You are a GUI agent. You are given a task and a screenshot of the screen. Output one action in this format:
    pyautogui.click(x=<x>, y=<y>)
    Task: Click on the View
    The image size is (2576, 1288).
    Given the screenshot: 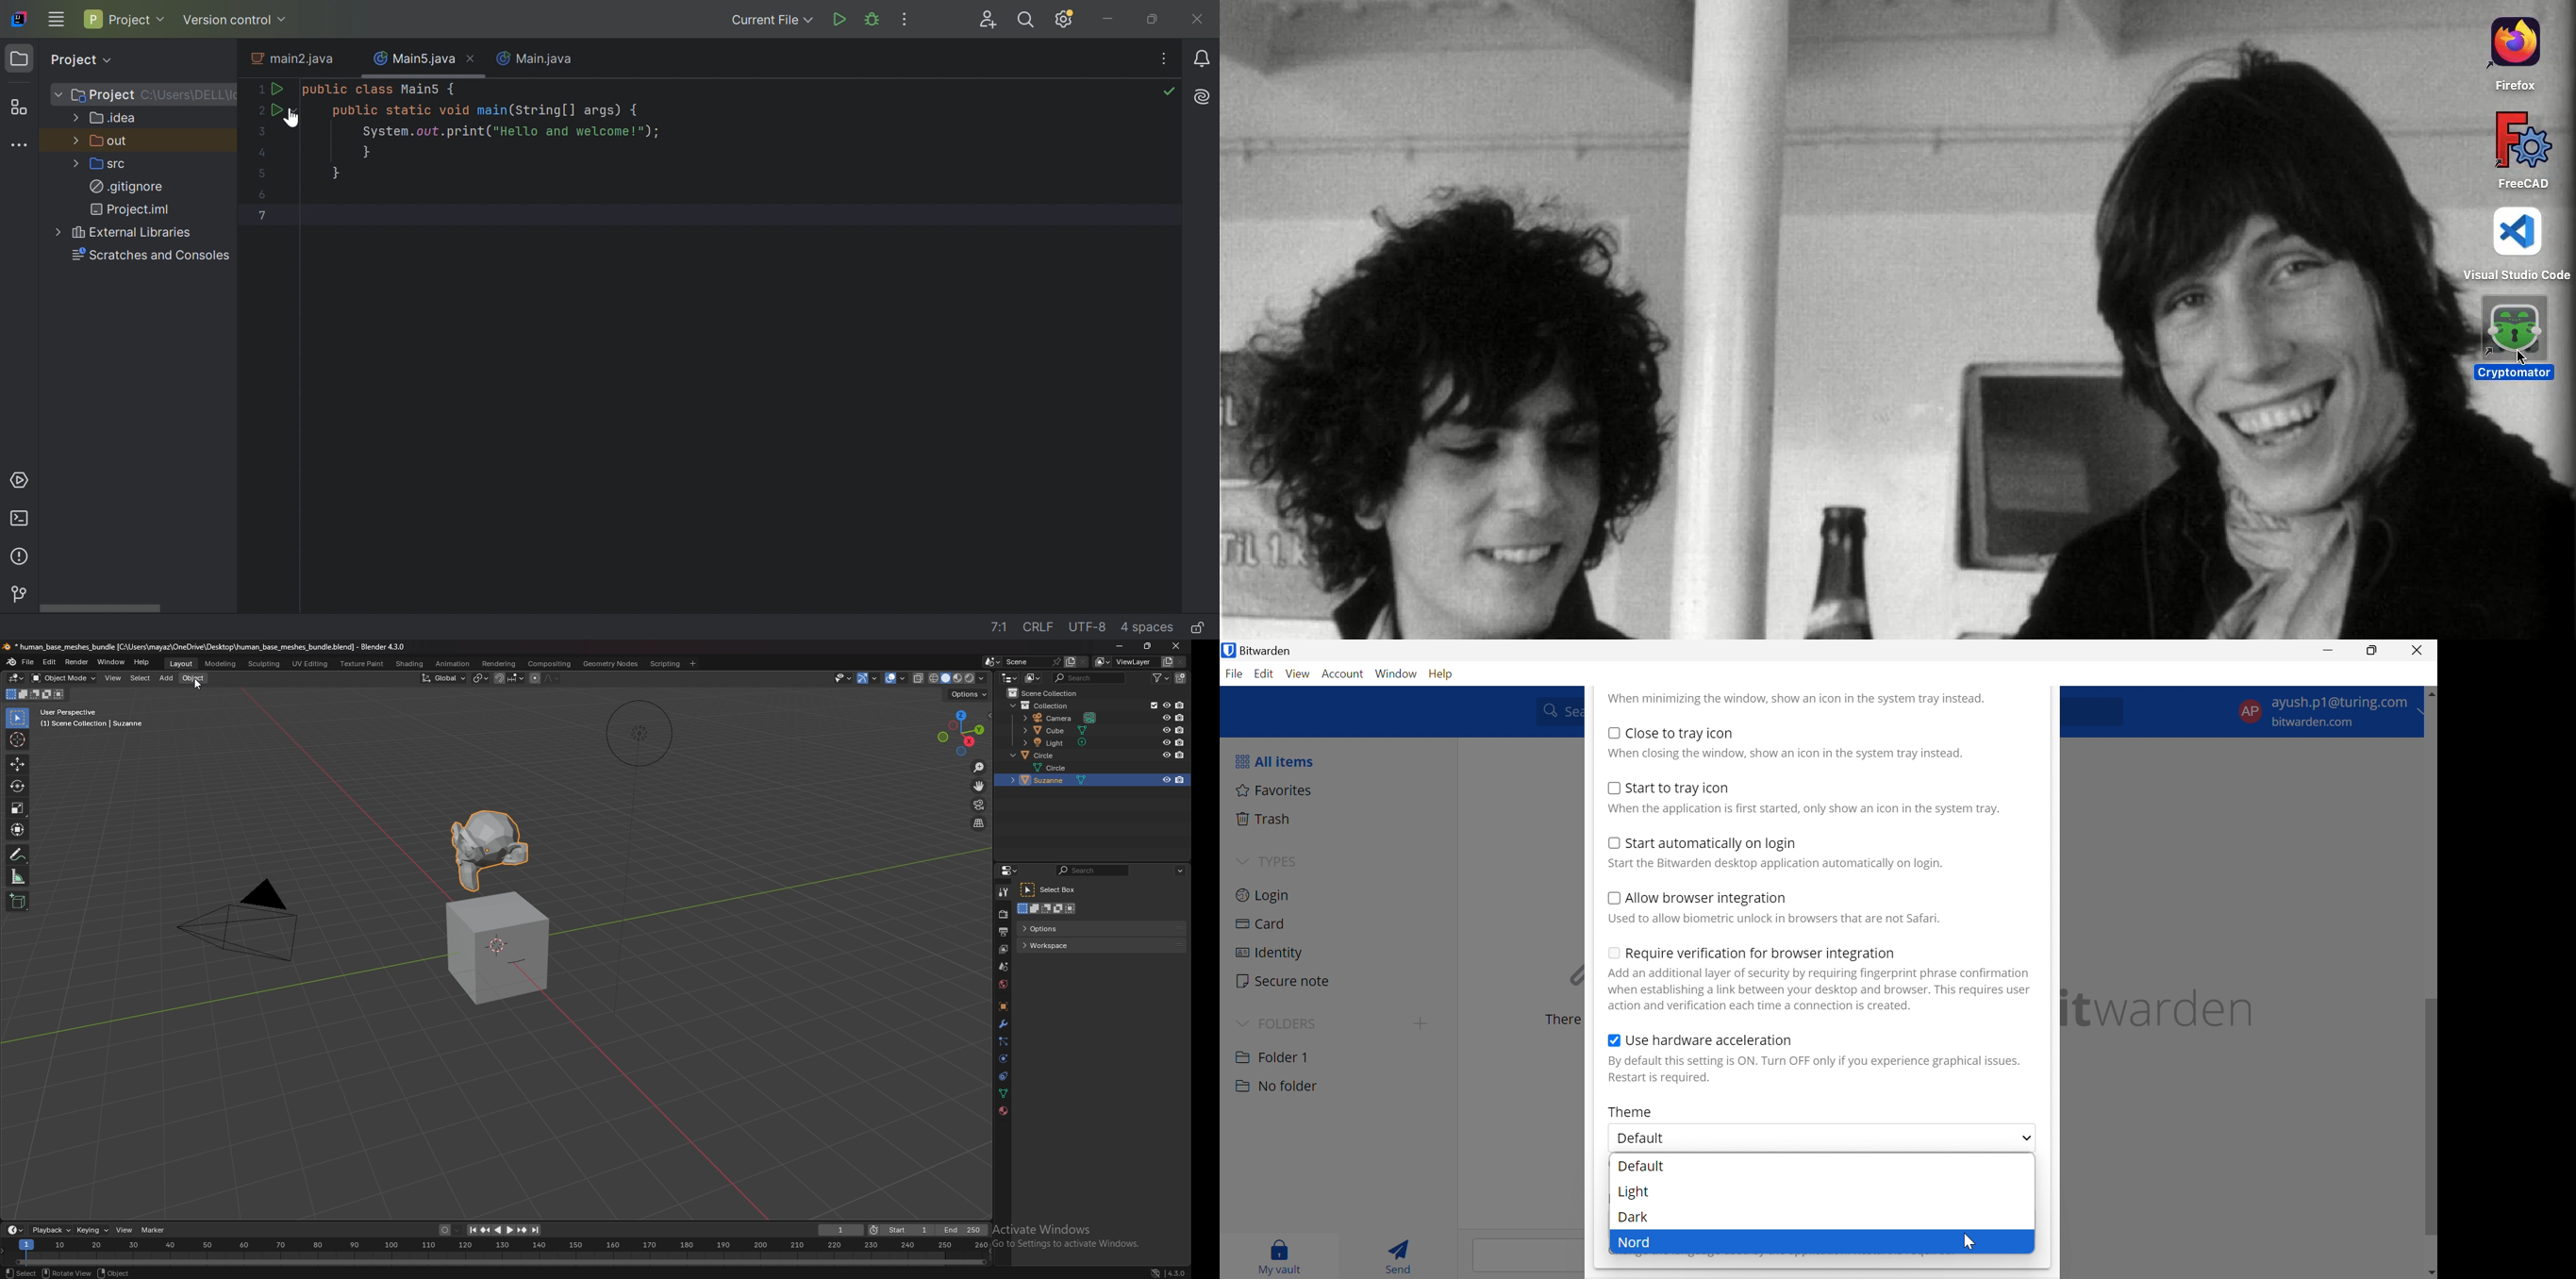 What is the action you would take?
    pyautogui.click(x=1300, y=674)
    